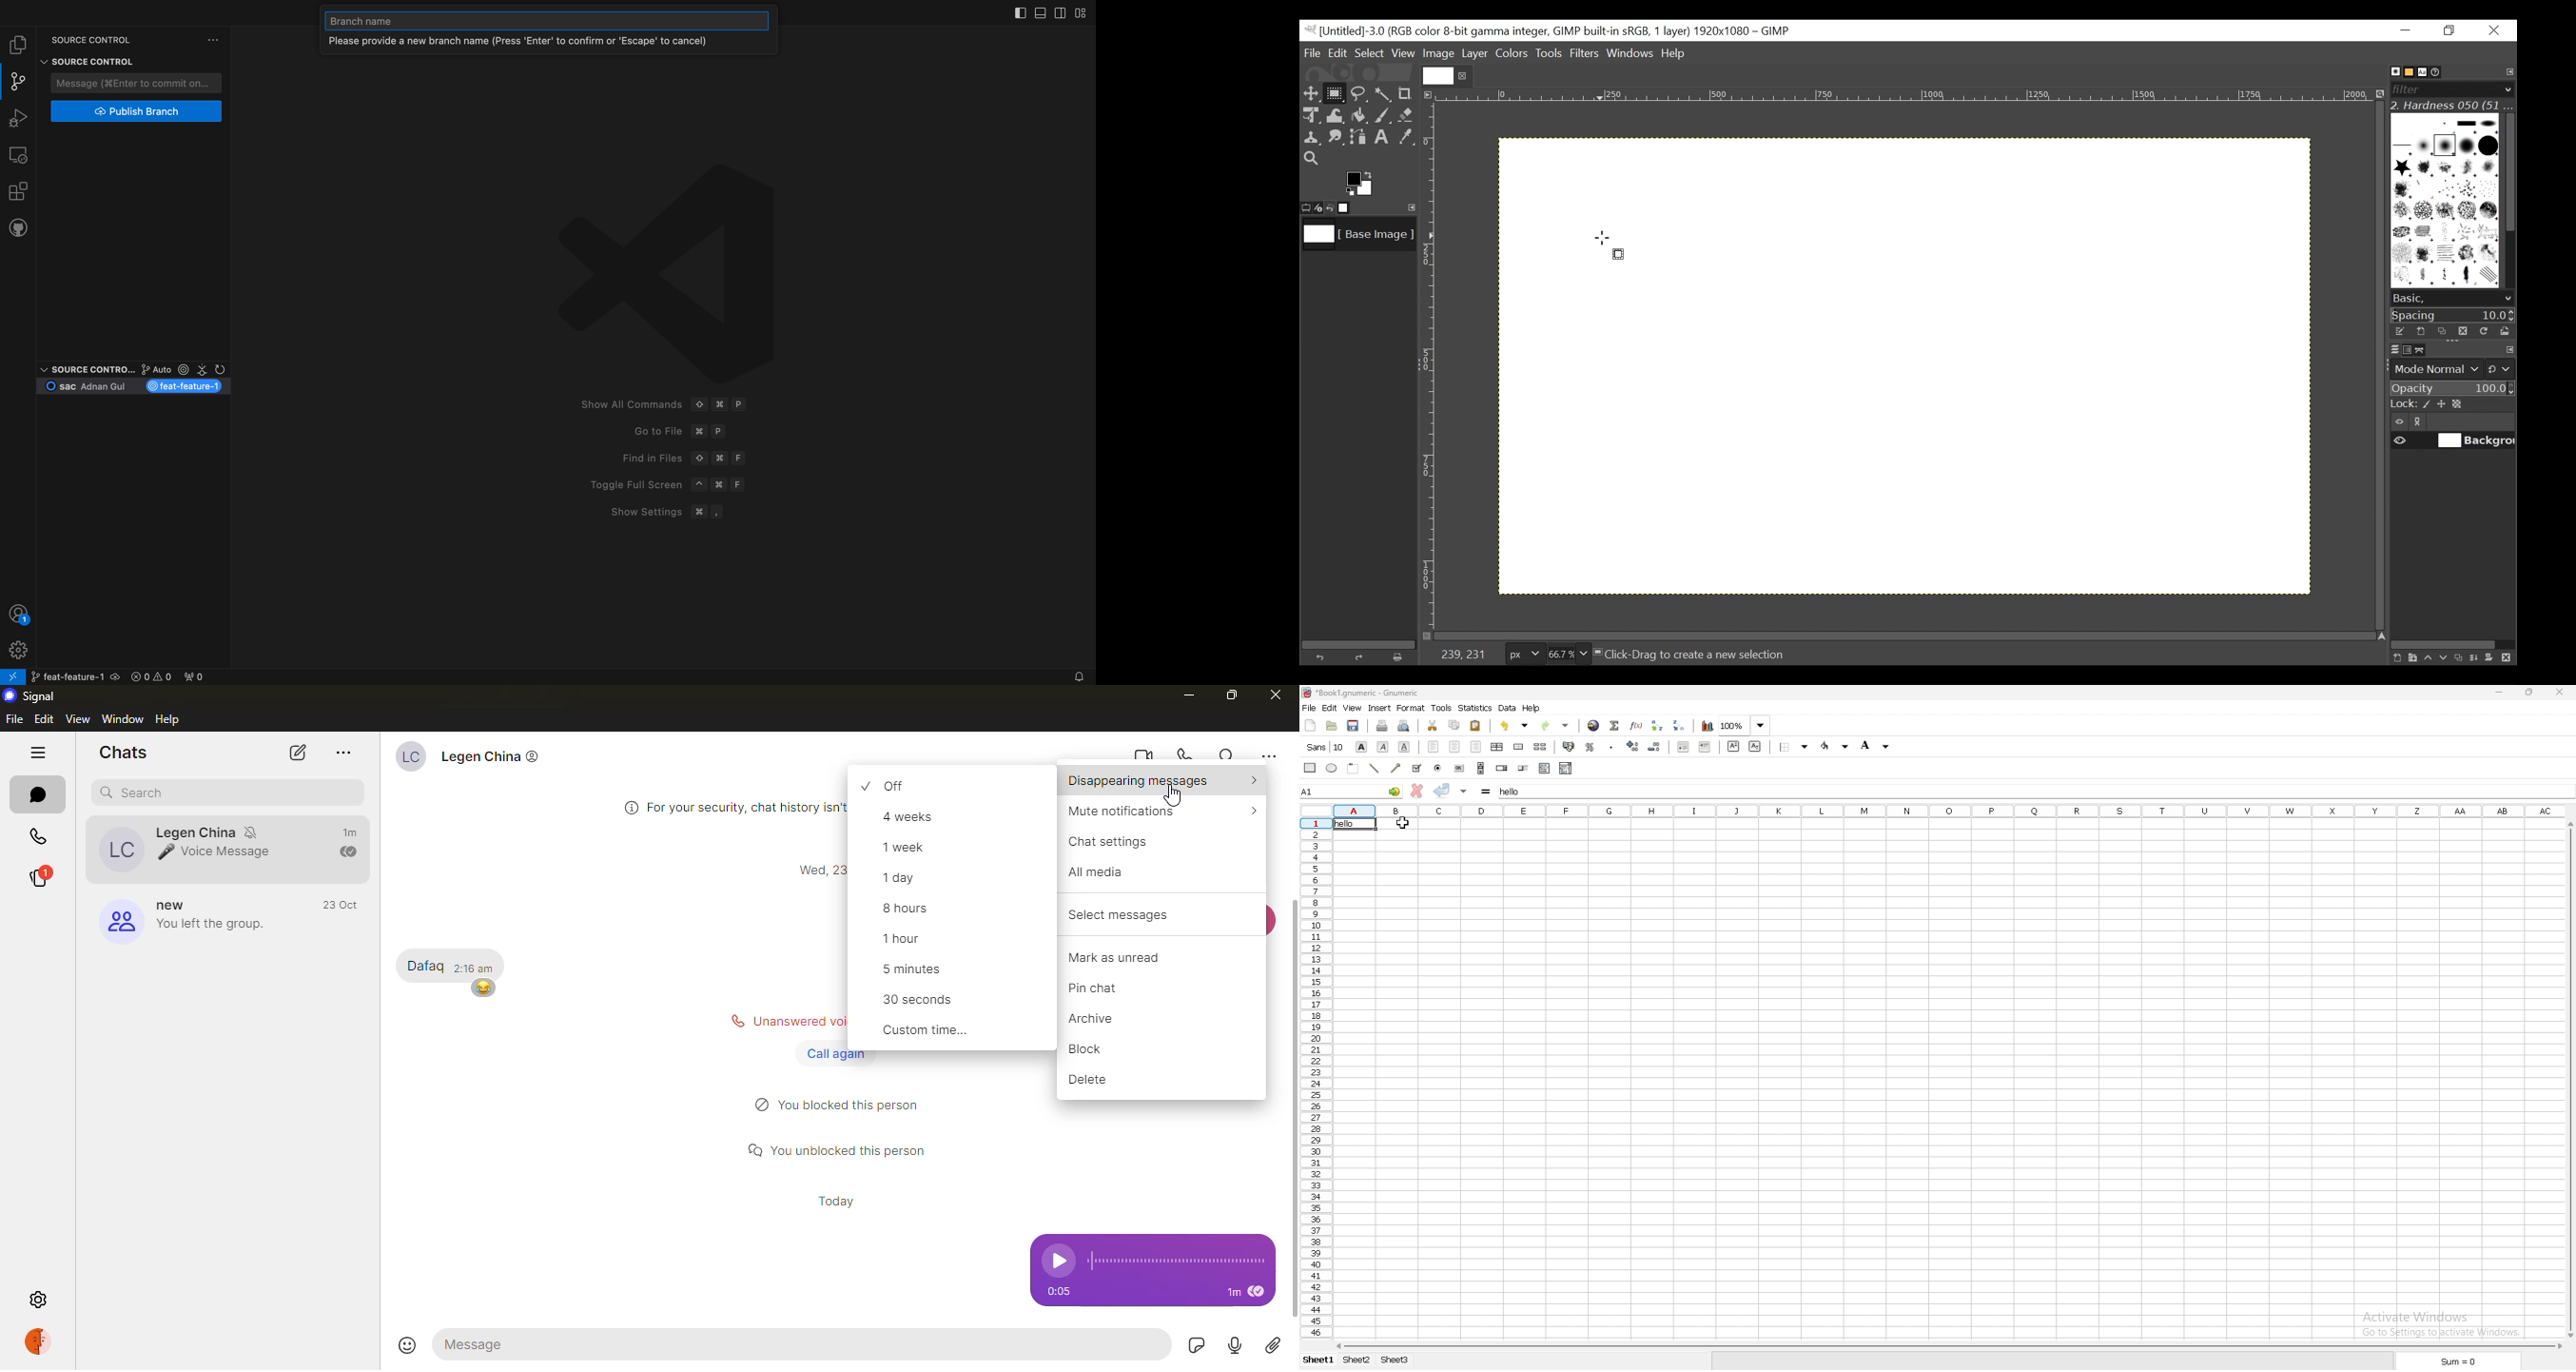 The width and height of the screenshot is (2576, 1372). I want to click on file, so click(18, 45).